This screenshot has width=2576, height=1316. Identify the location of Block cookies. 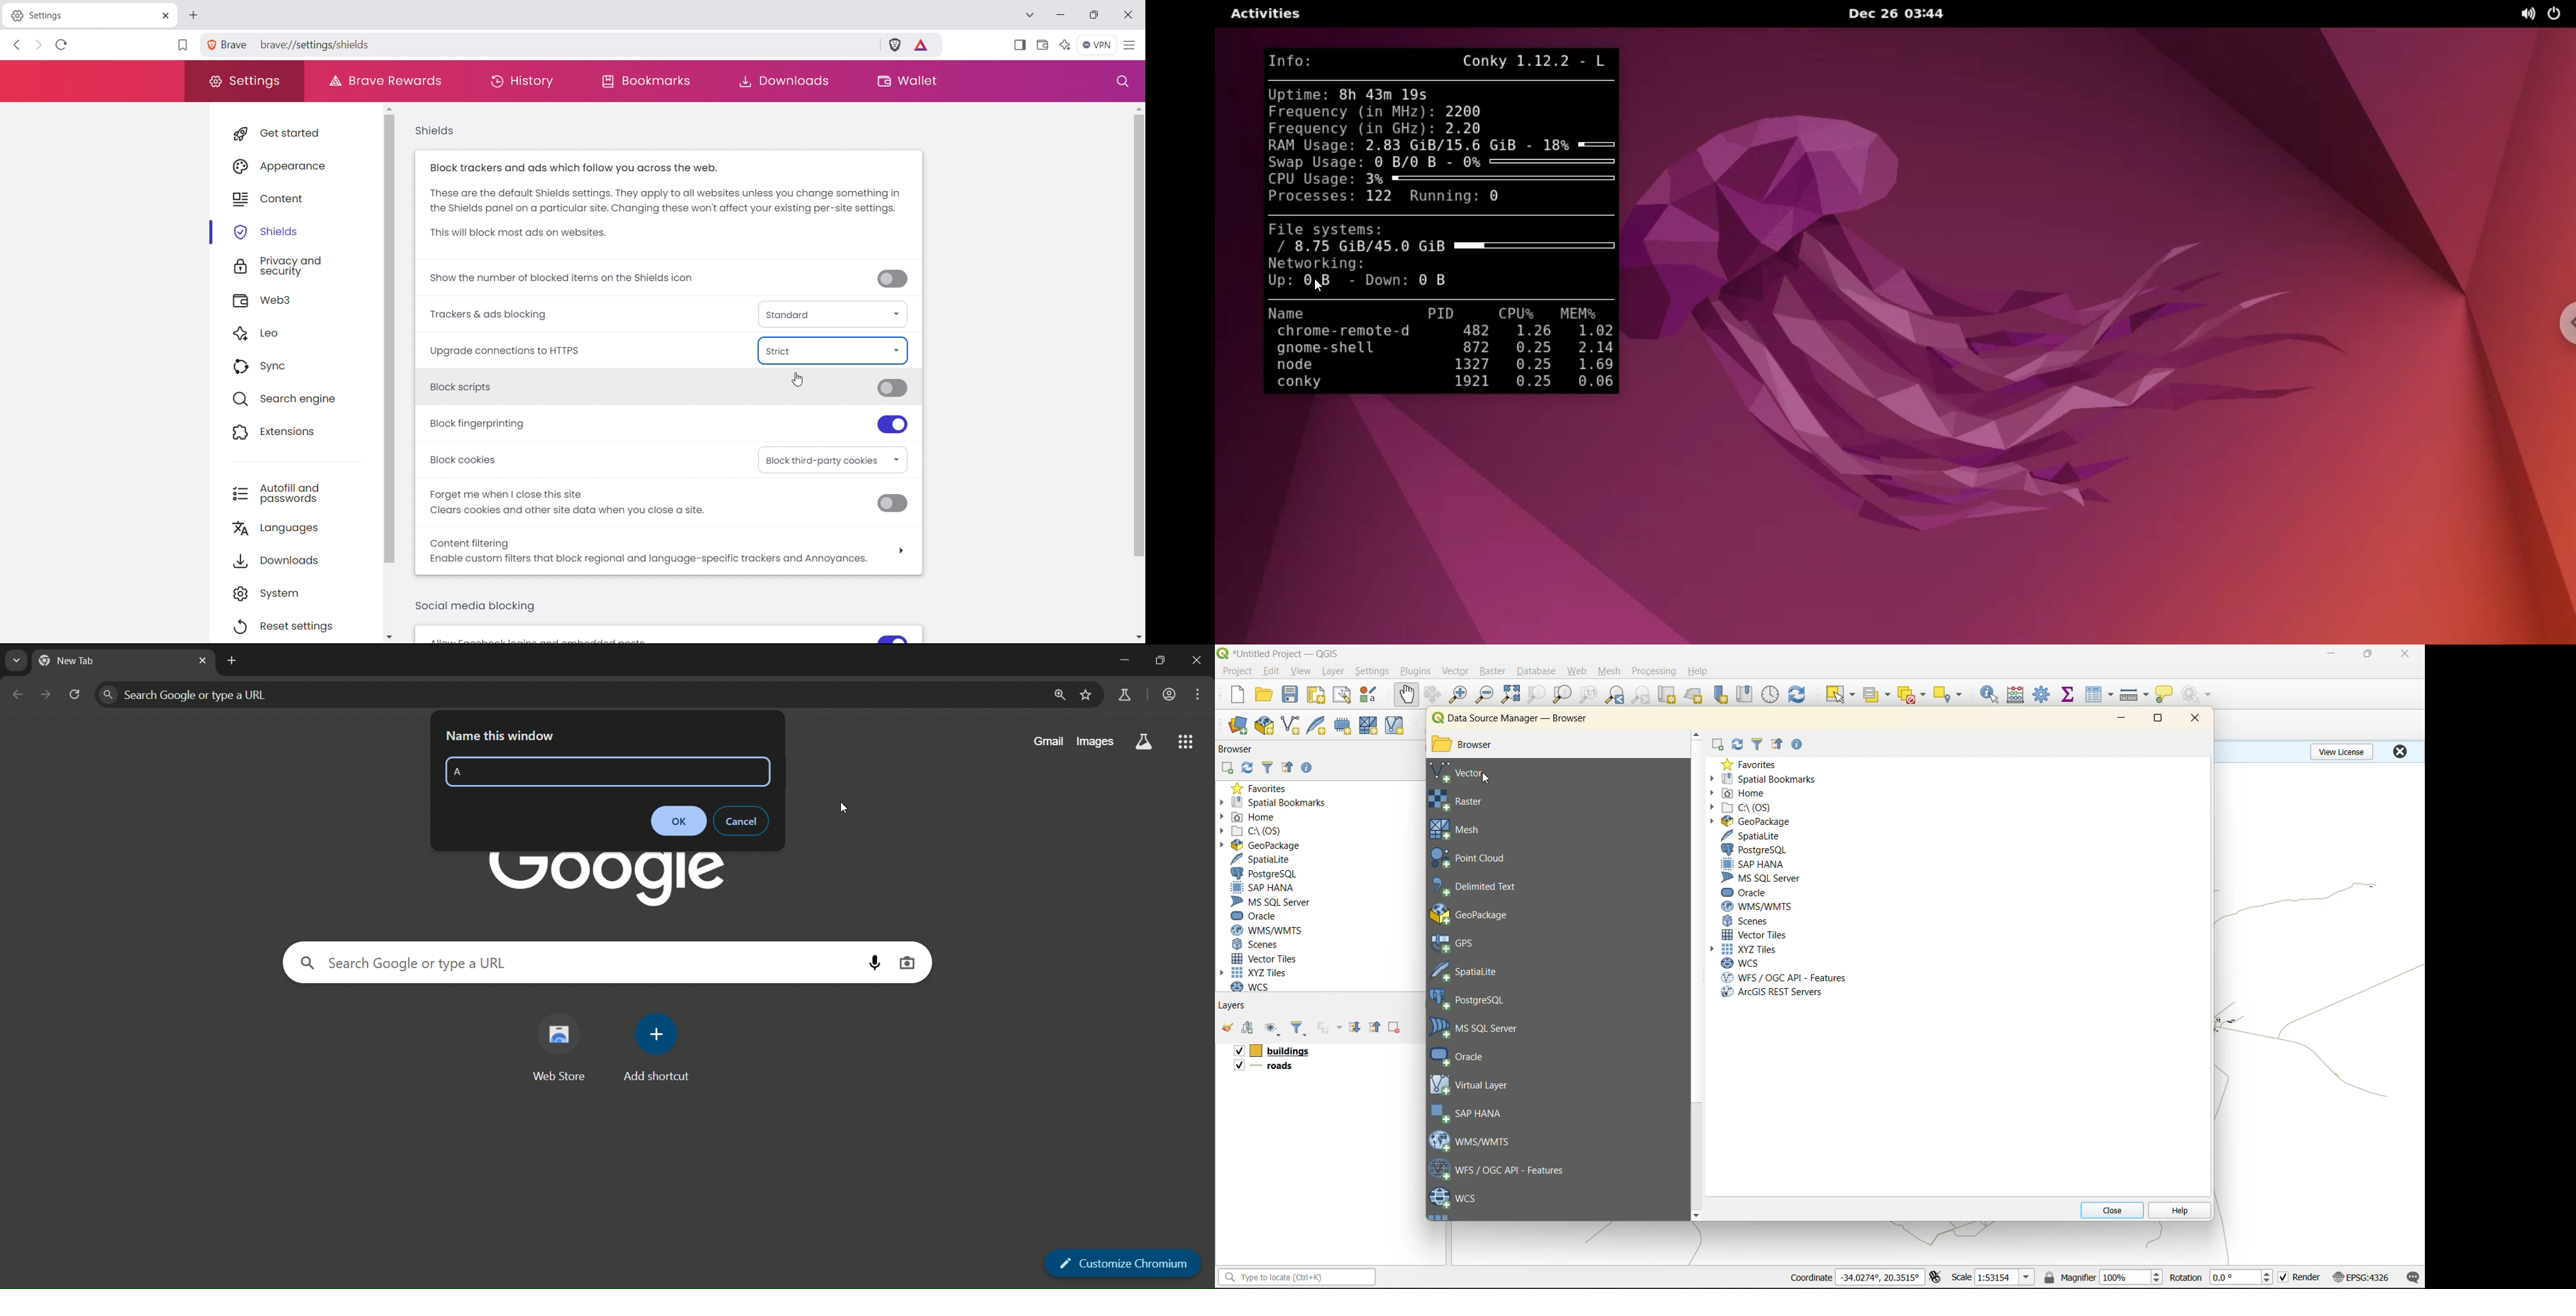
(465, 460).